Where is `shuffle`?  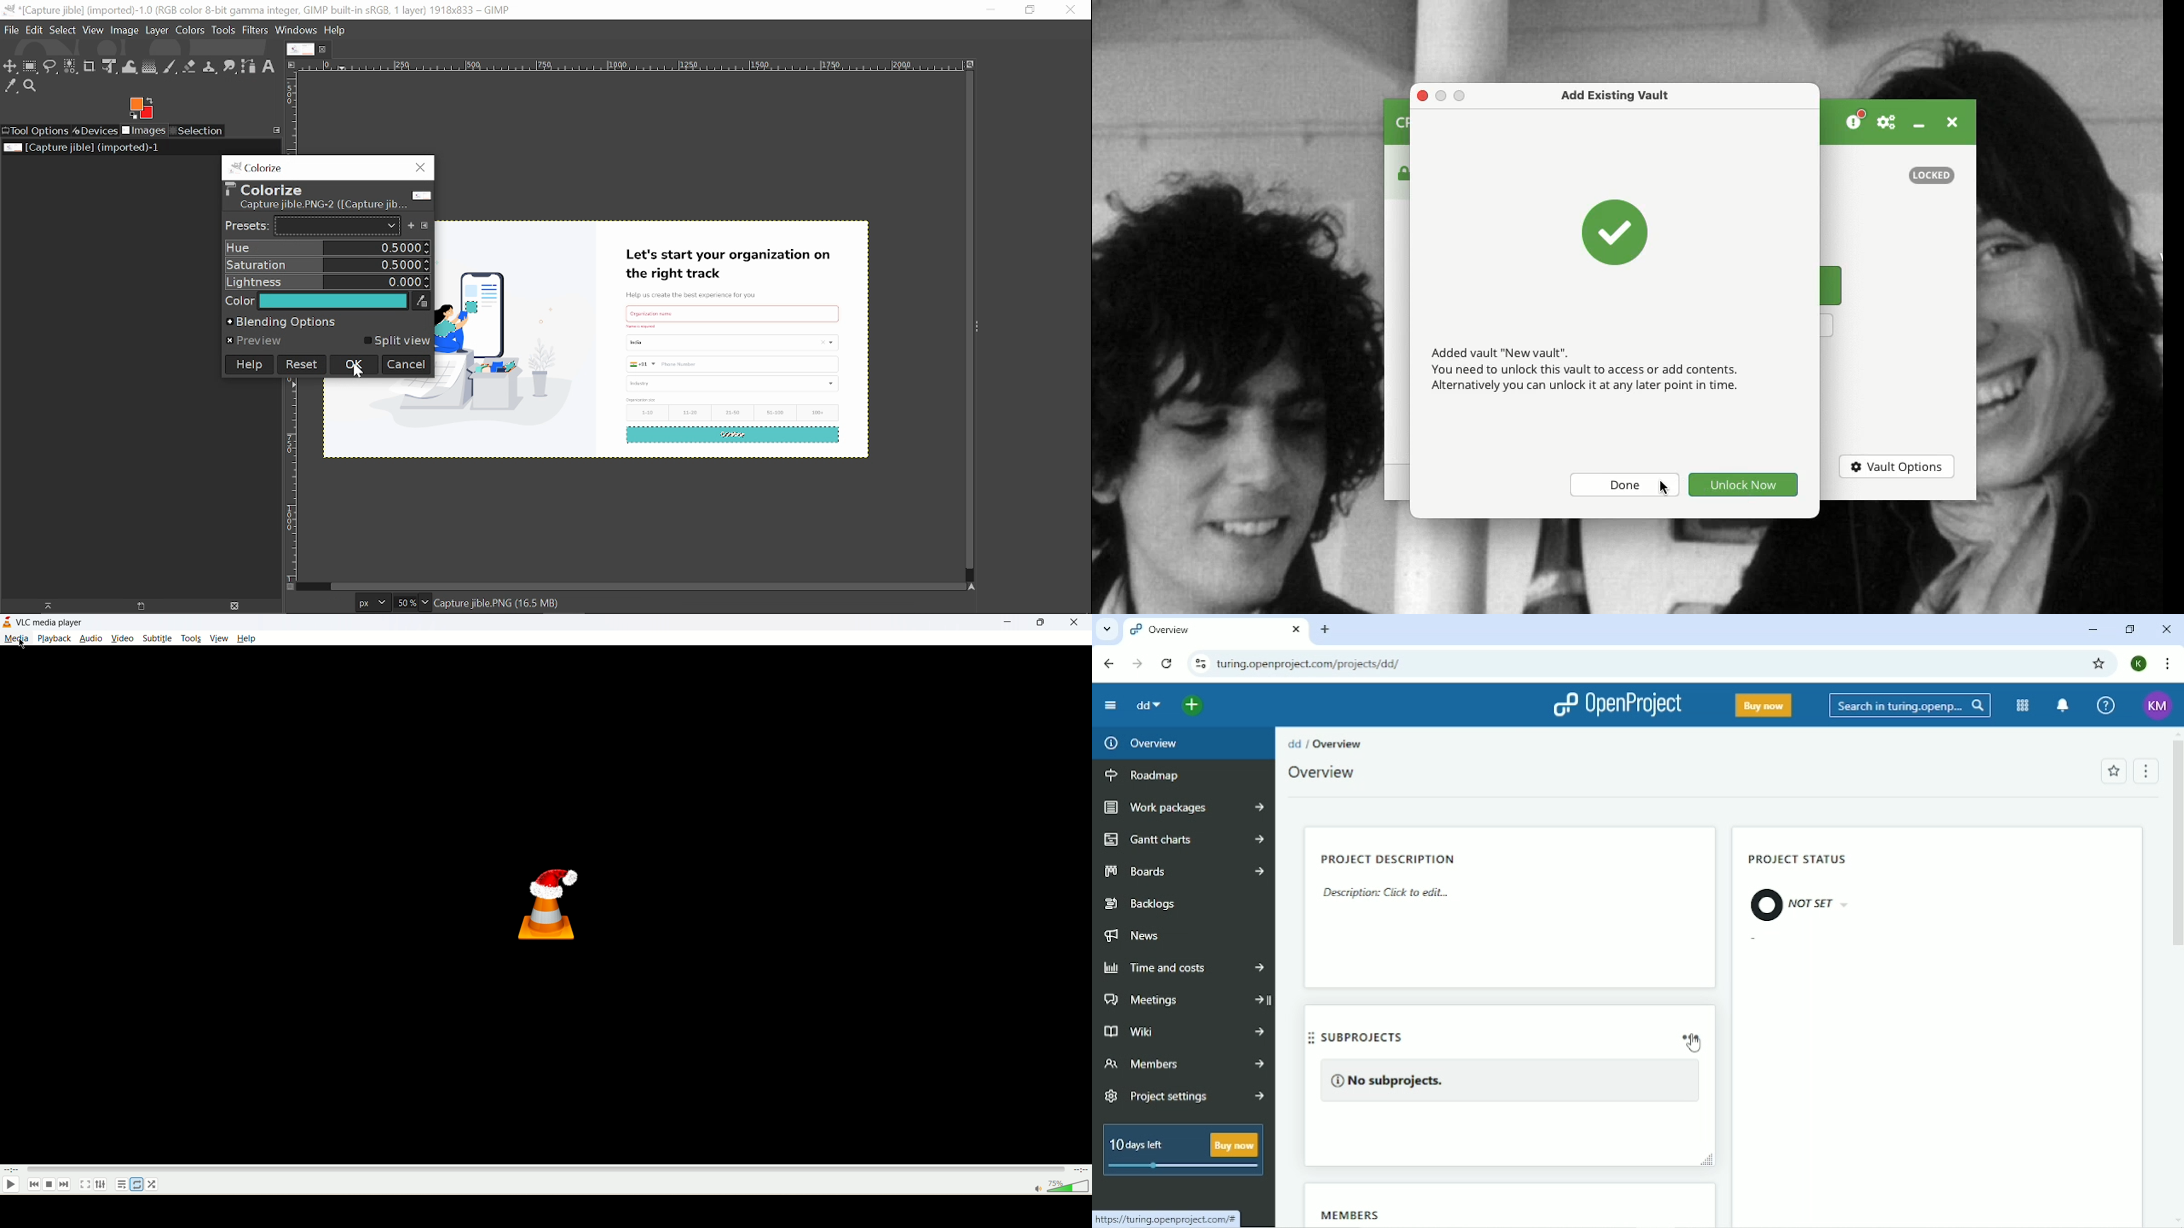 shuffle is located at coordinates (155, 1185).